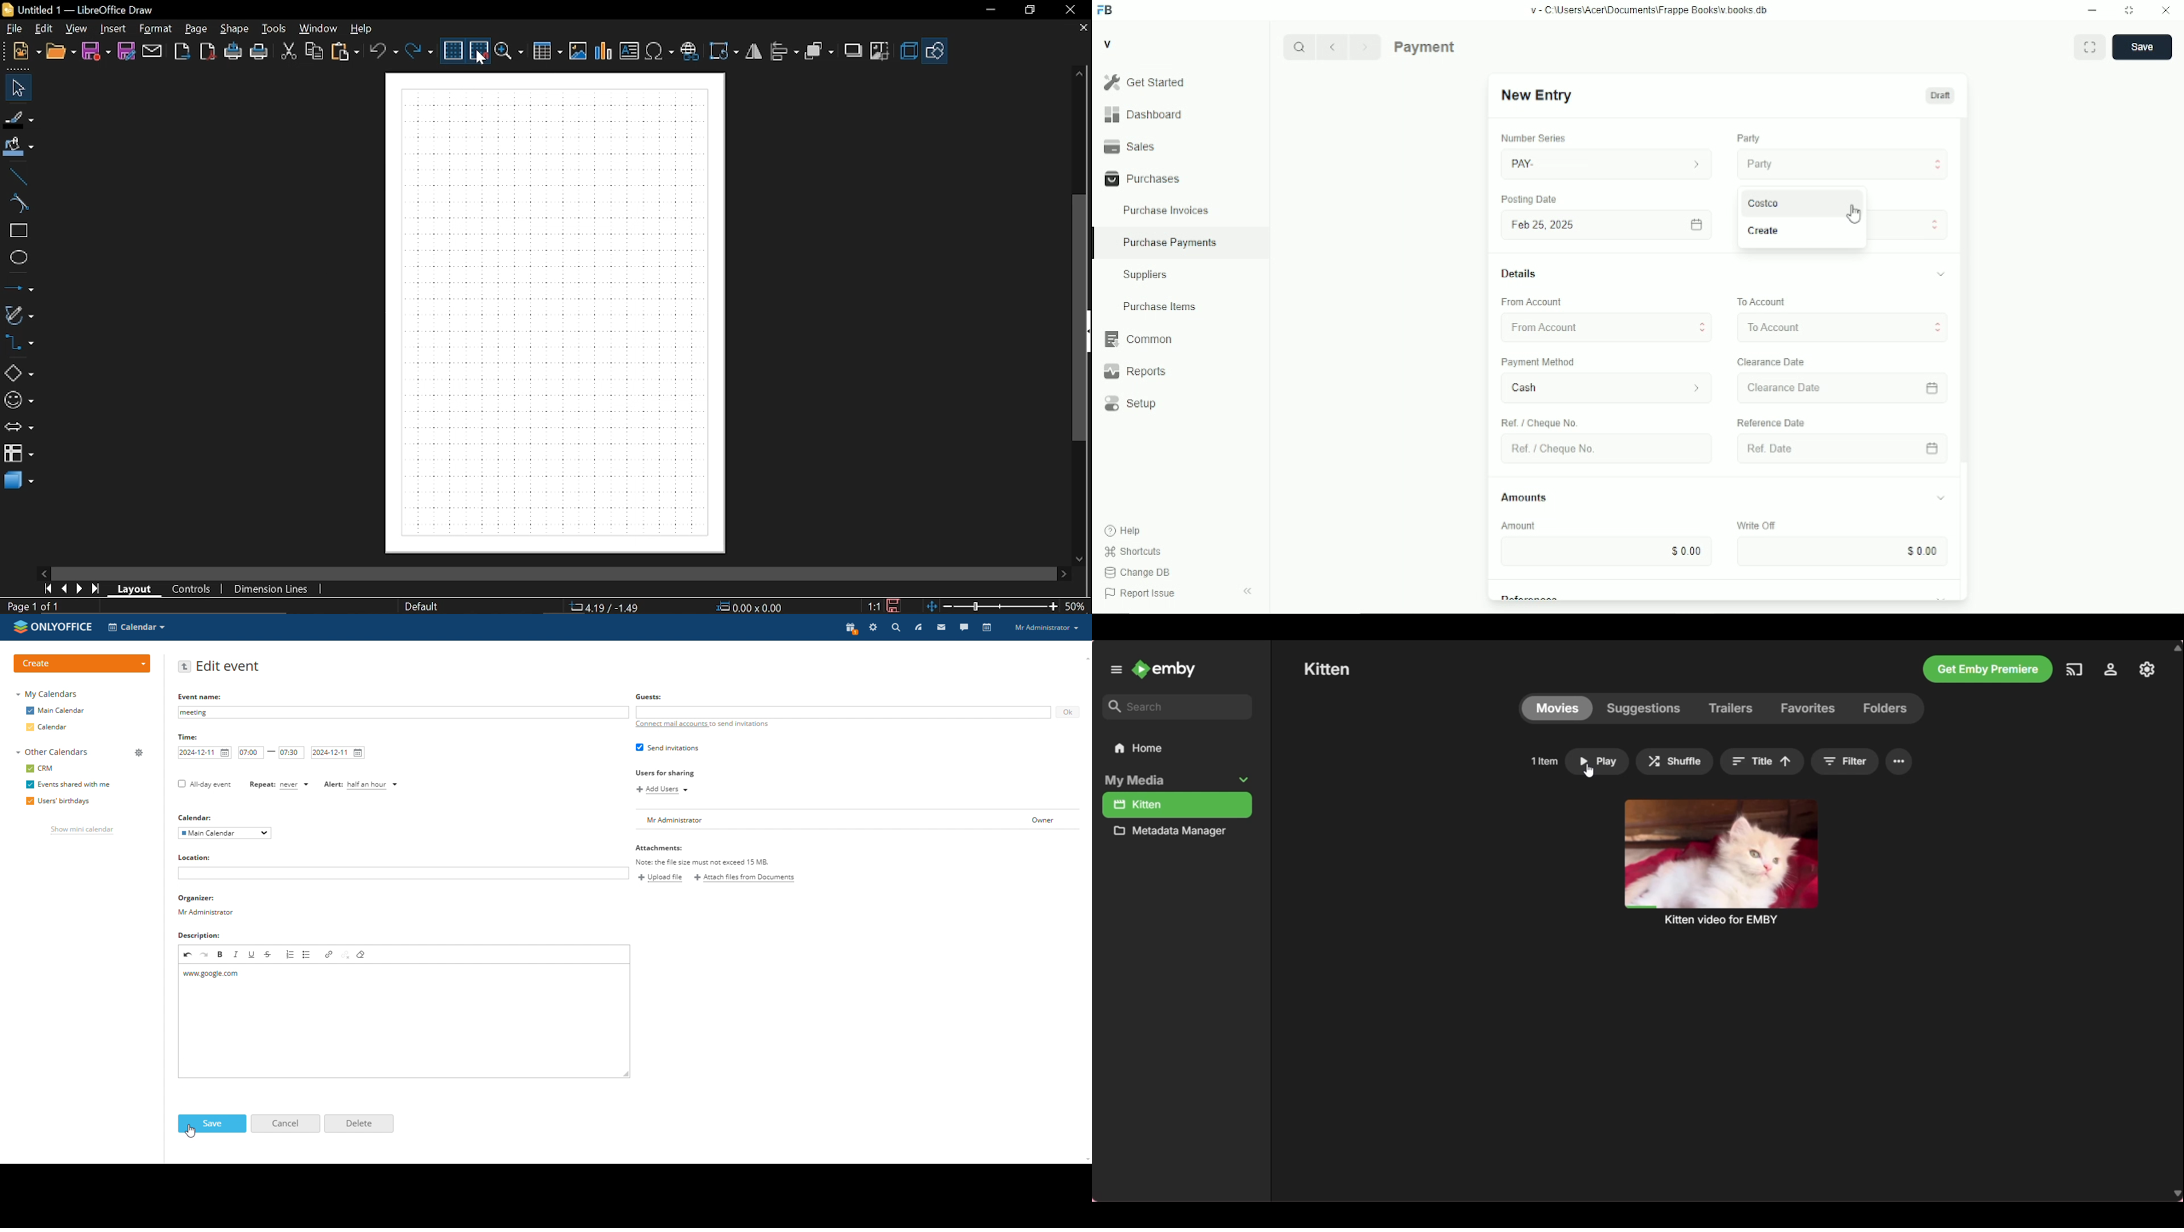 The width and height of the screenshot is (2184, 1232). What do you see at coordinates (97, 52) in the screenshot?
I see `save` at bounding box center [97, 52].